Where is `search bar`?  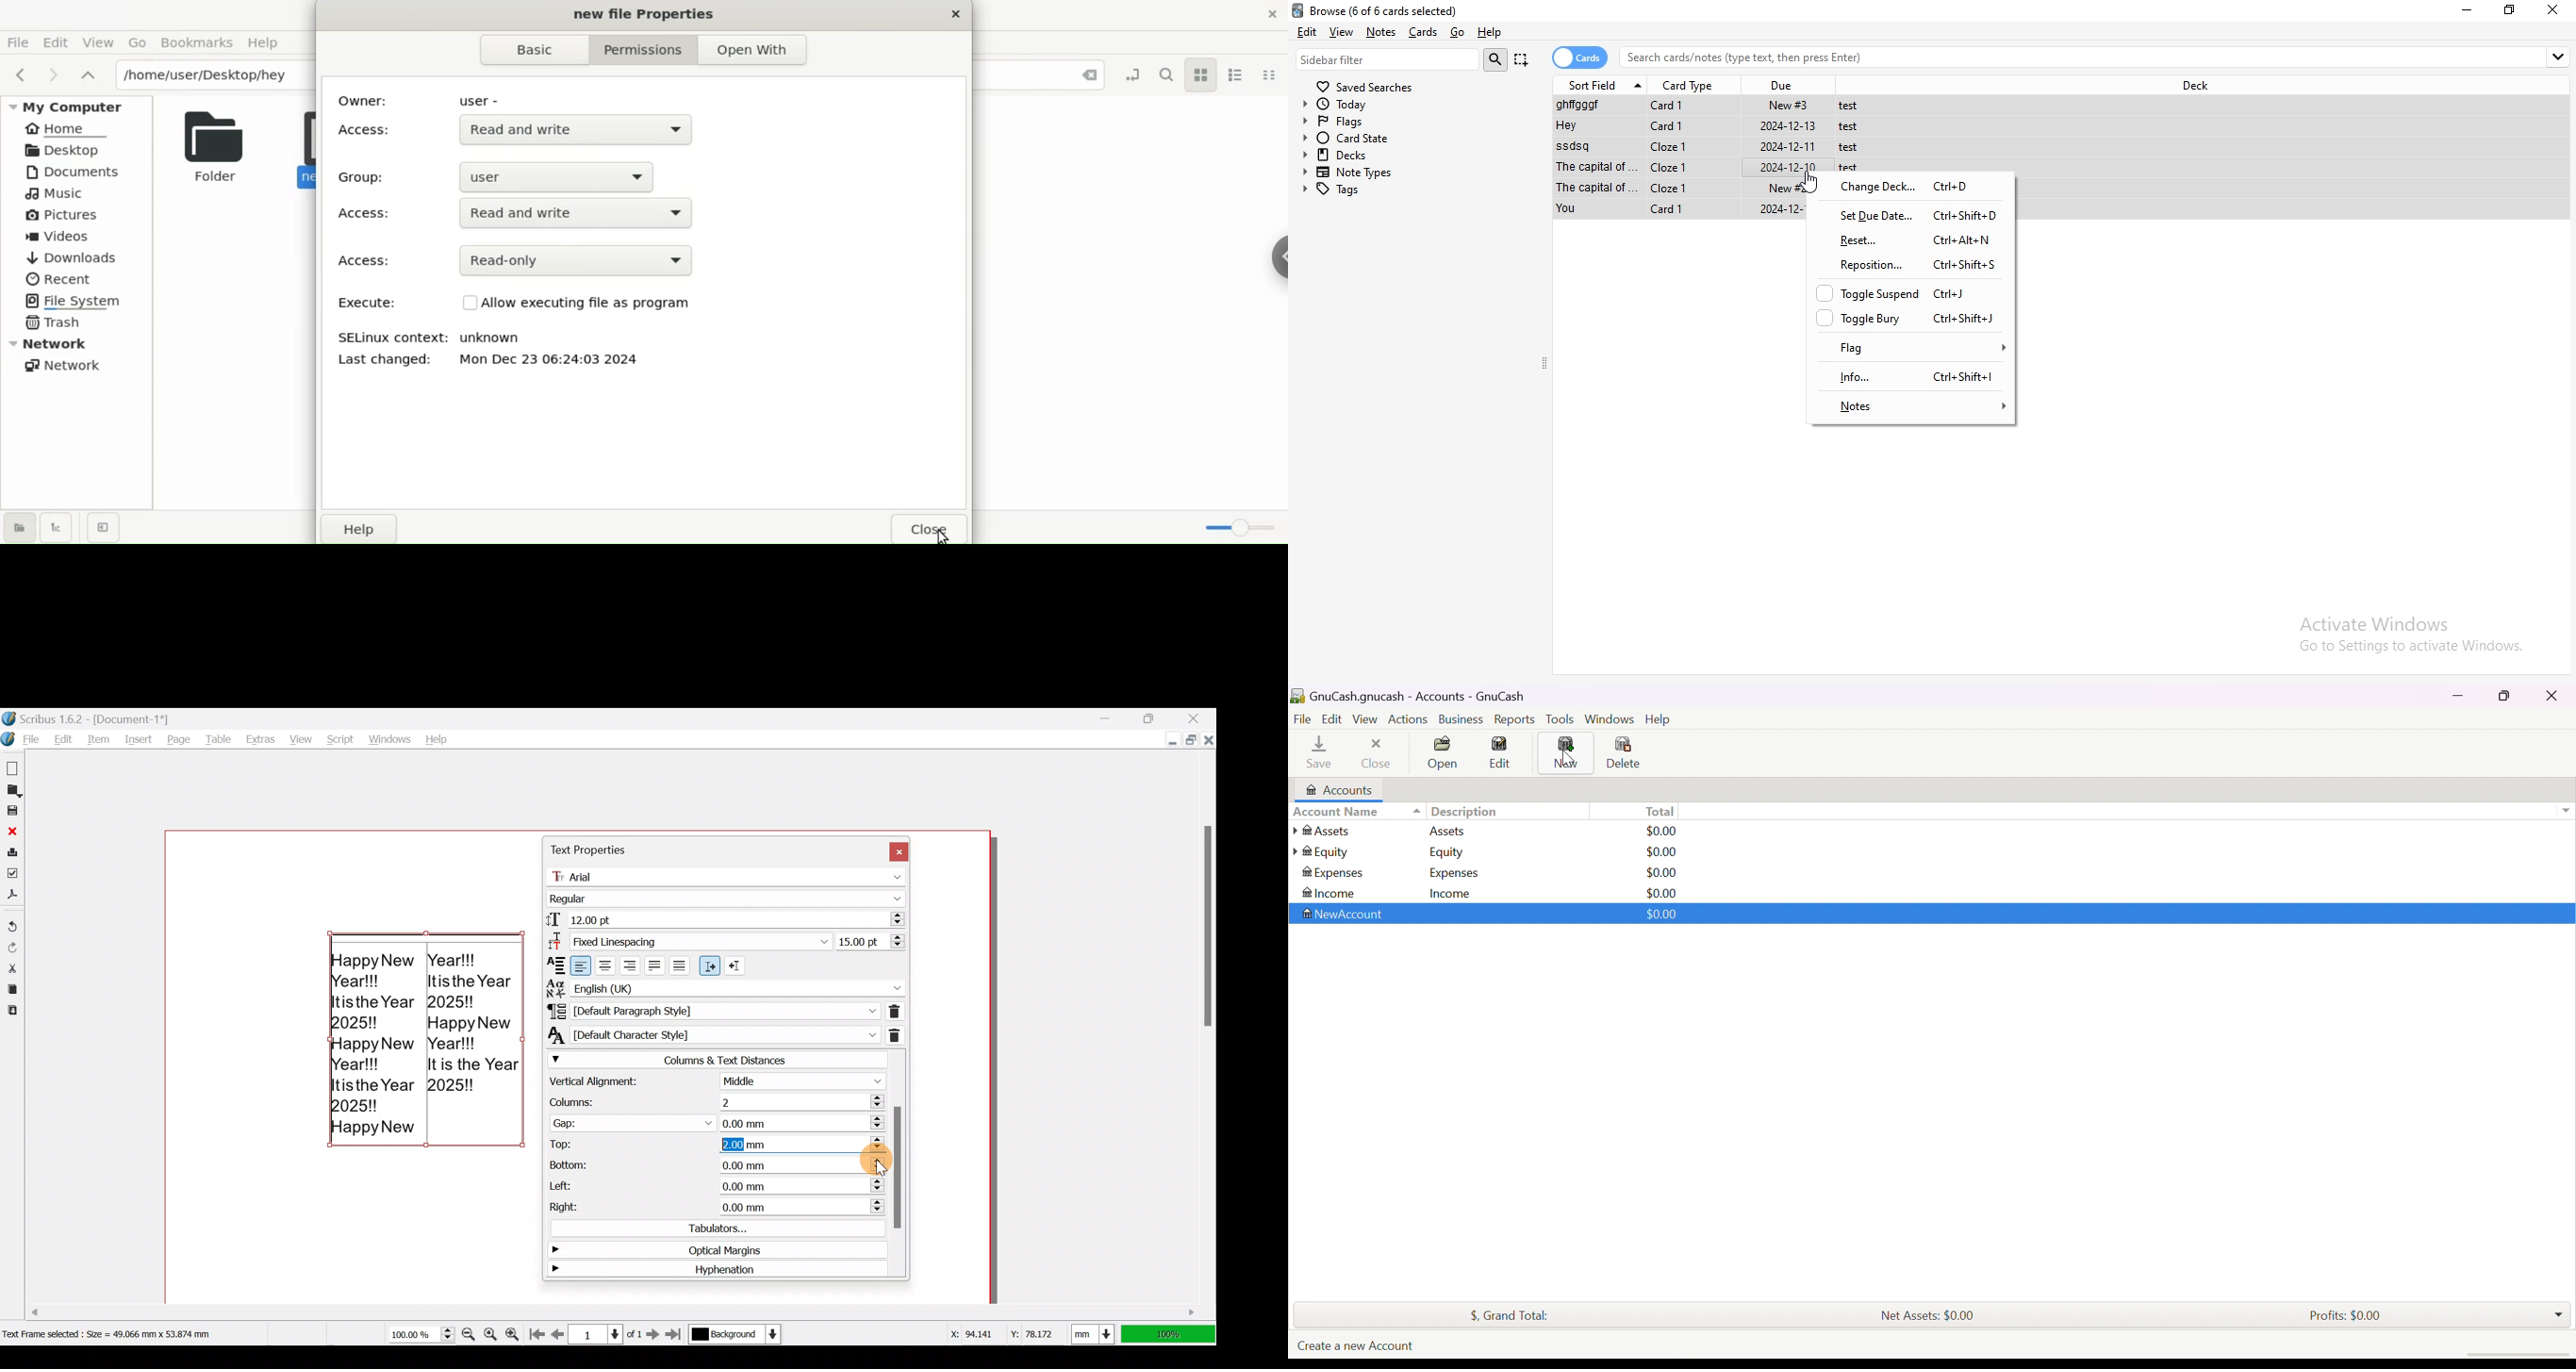 search bar is located at coordinates (2097, 57).